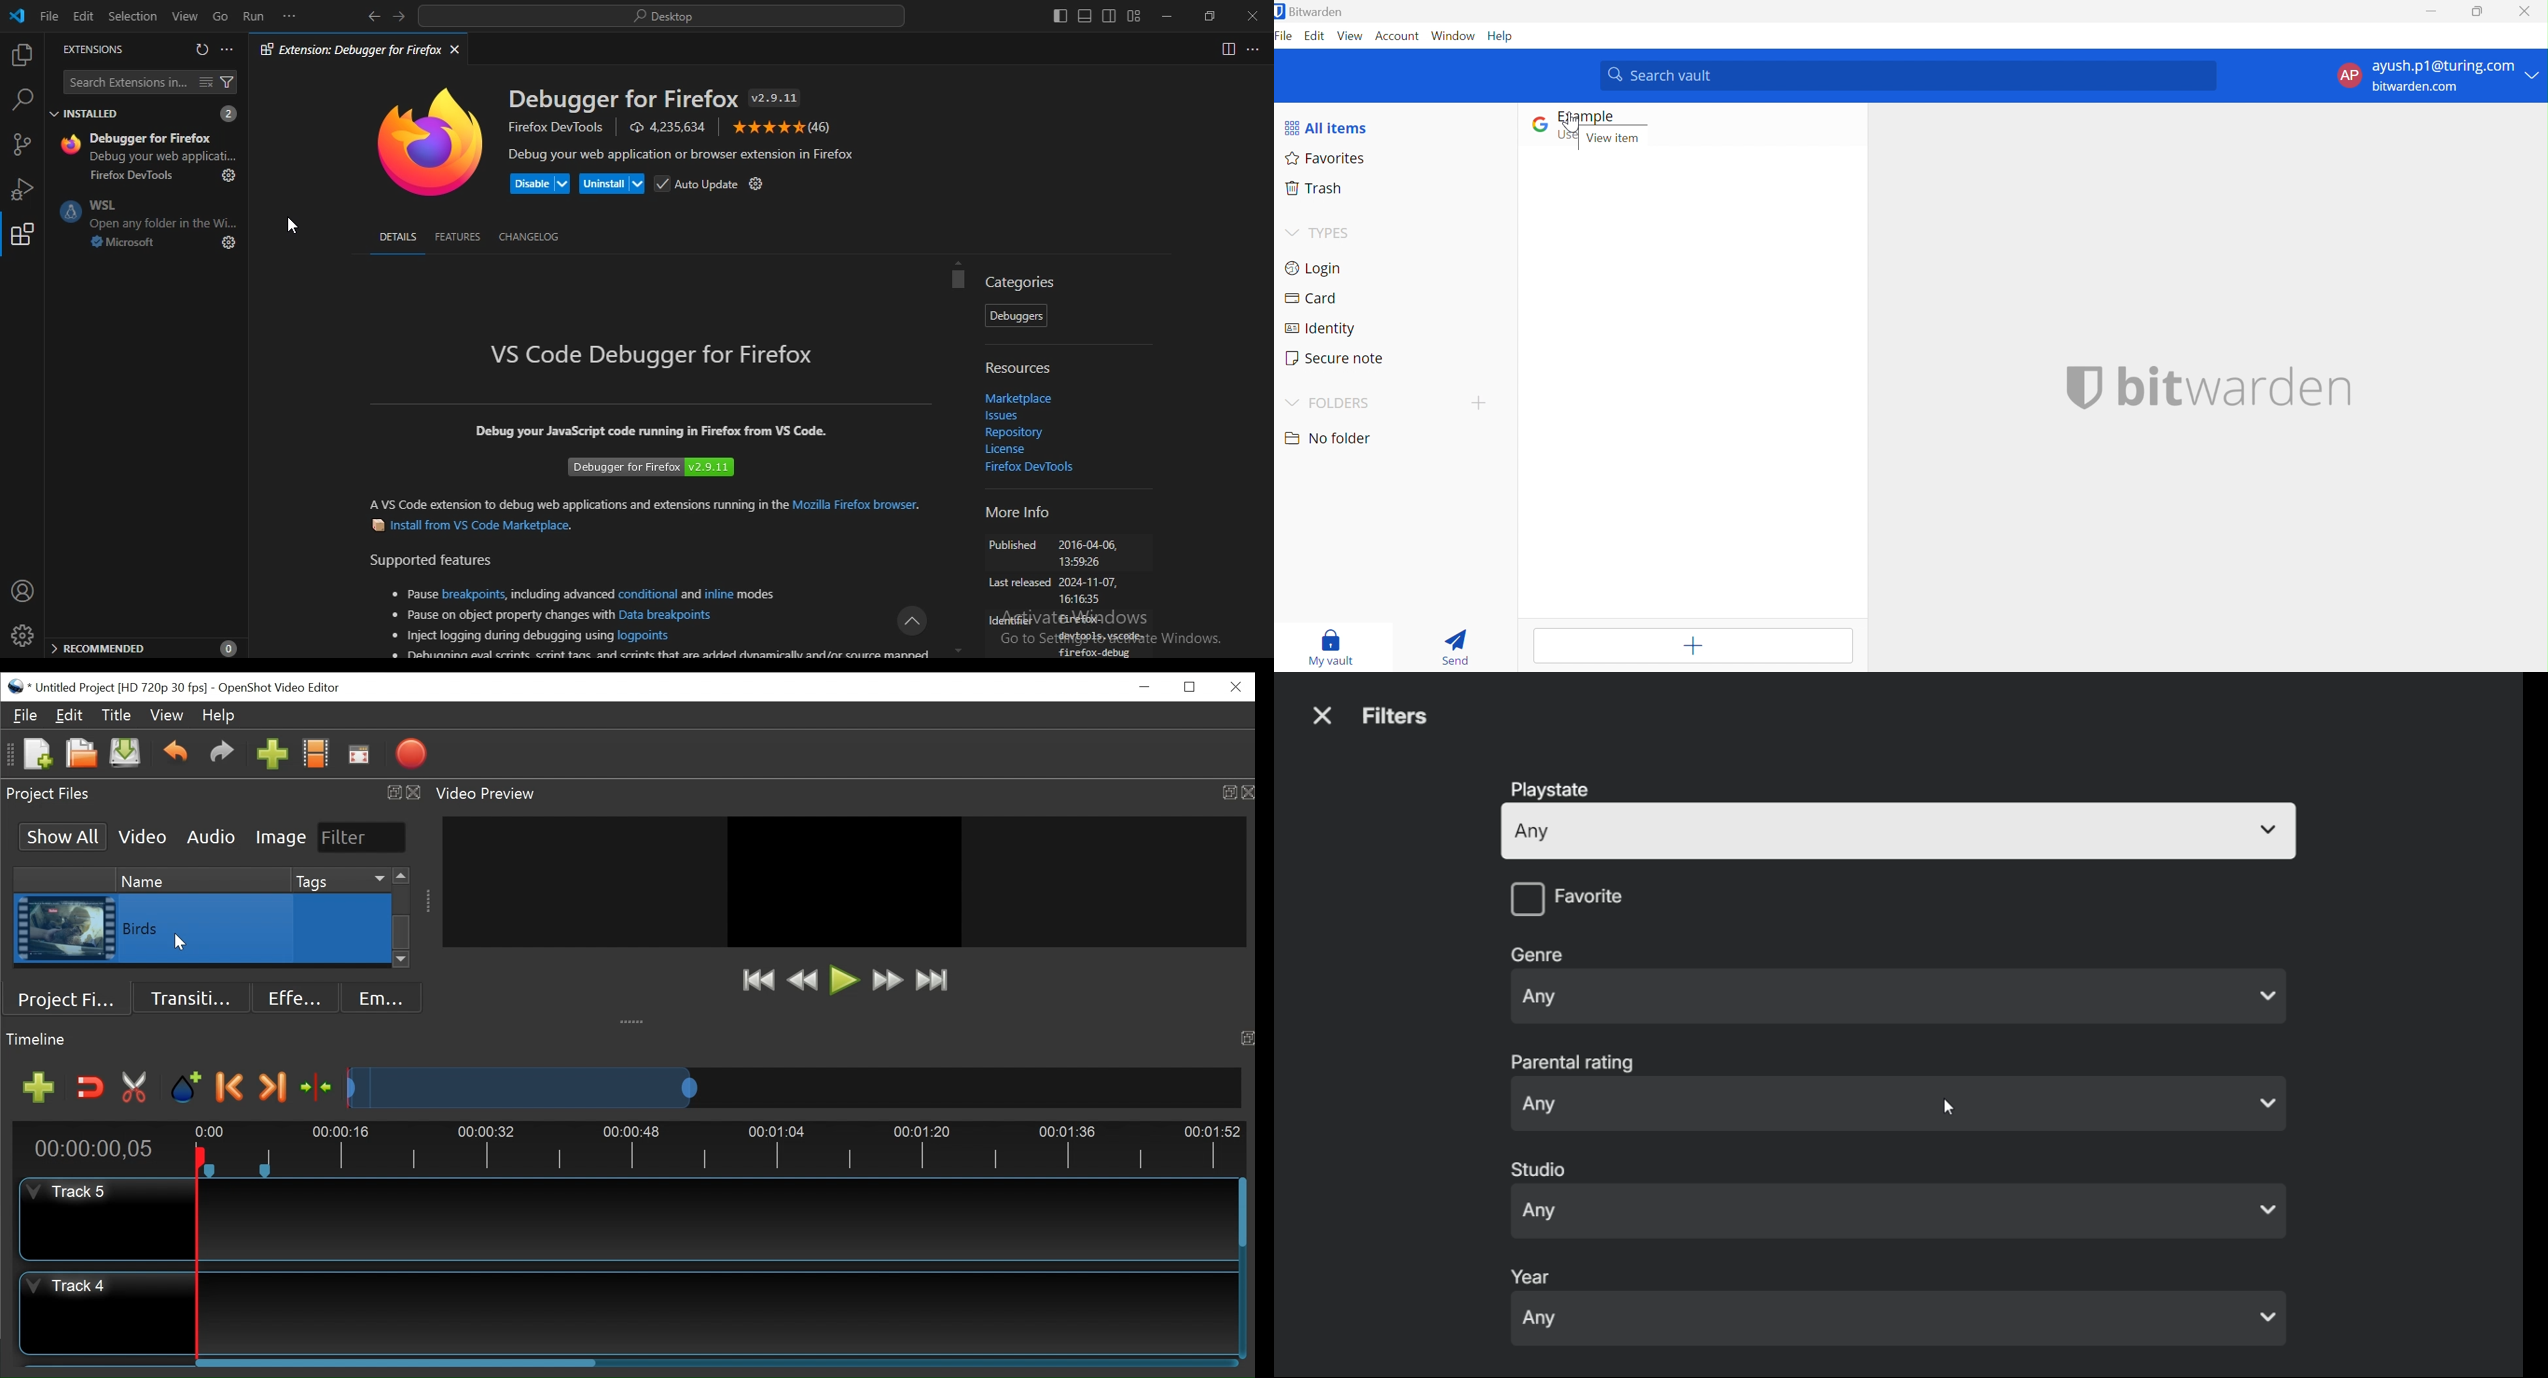 This screenshot has width=2548, height=1400. Describe the element at coordinates (718, 1311) in the screenshot. I see `Track Panel` at that location.